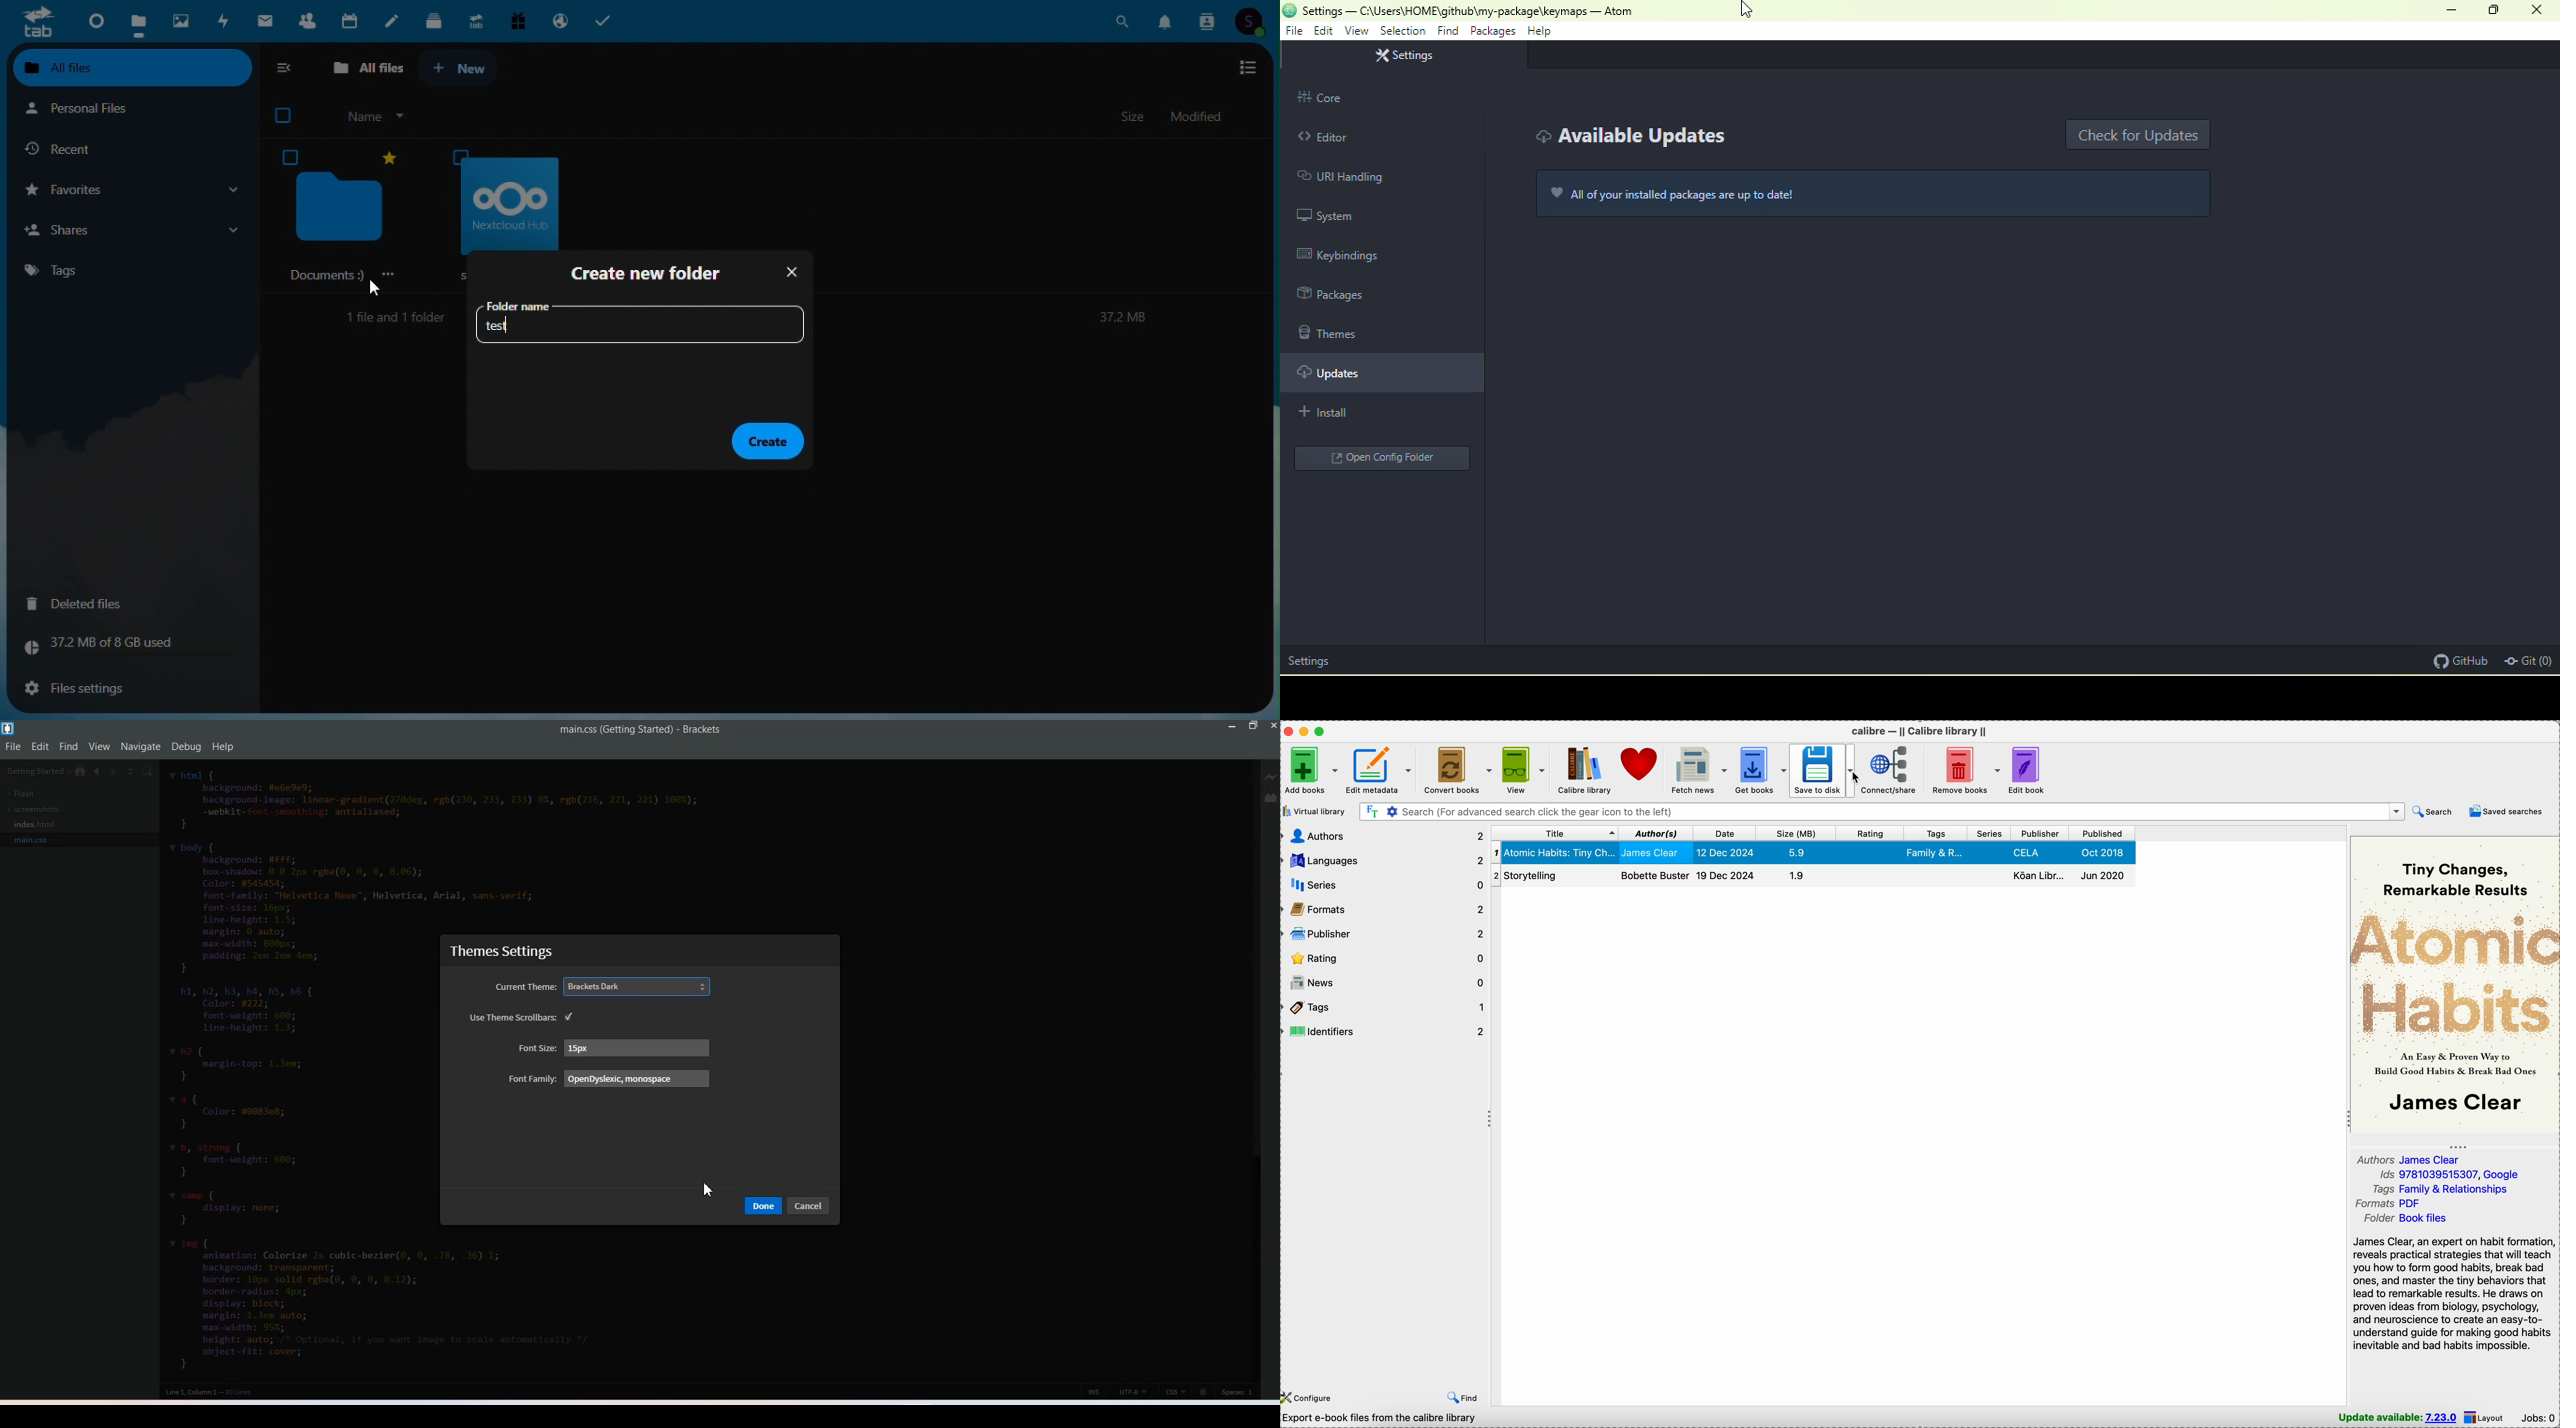  What do you see at coordinates (141, 19) in the screenshot?
I see `Files` at bounding box center [141, 19].